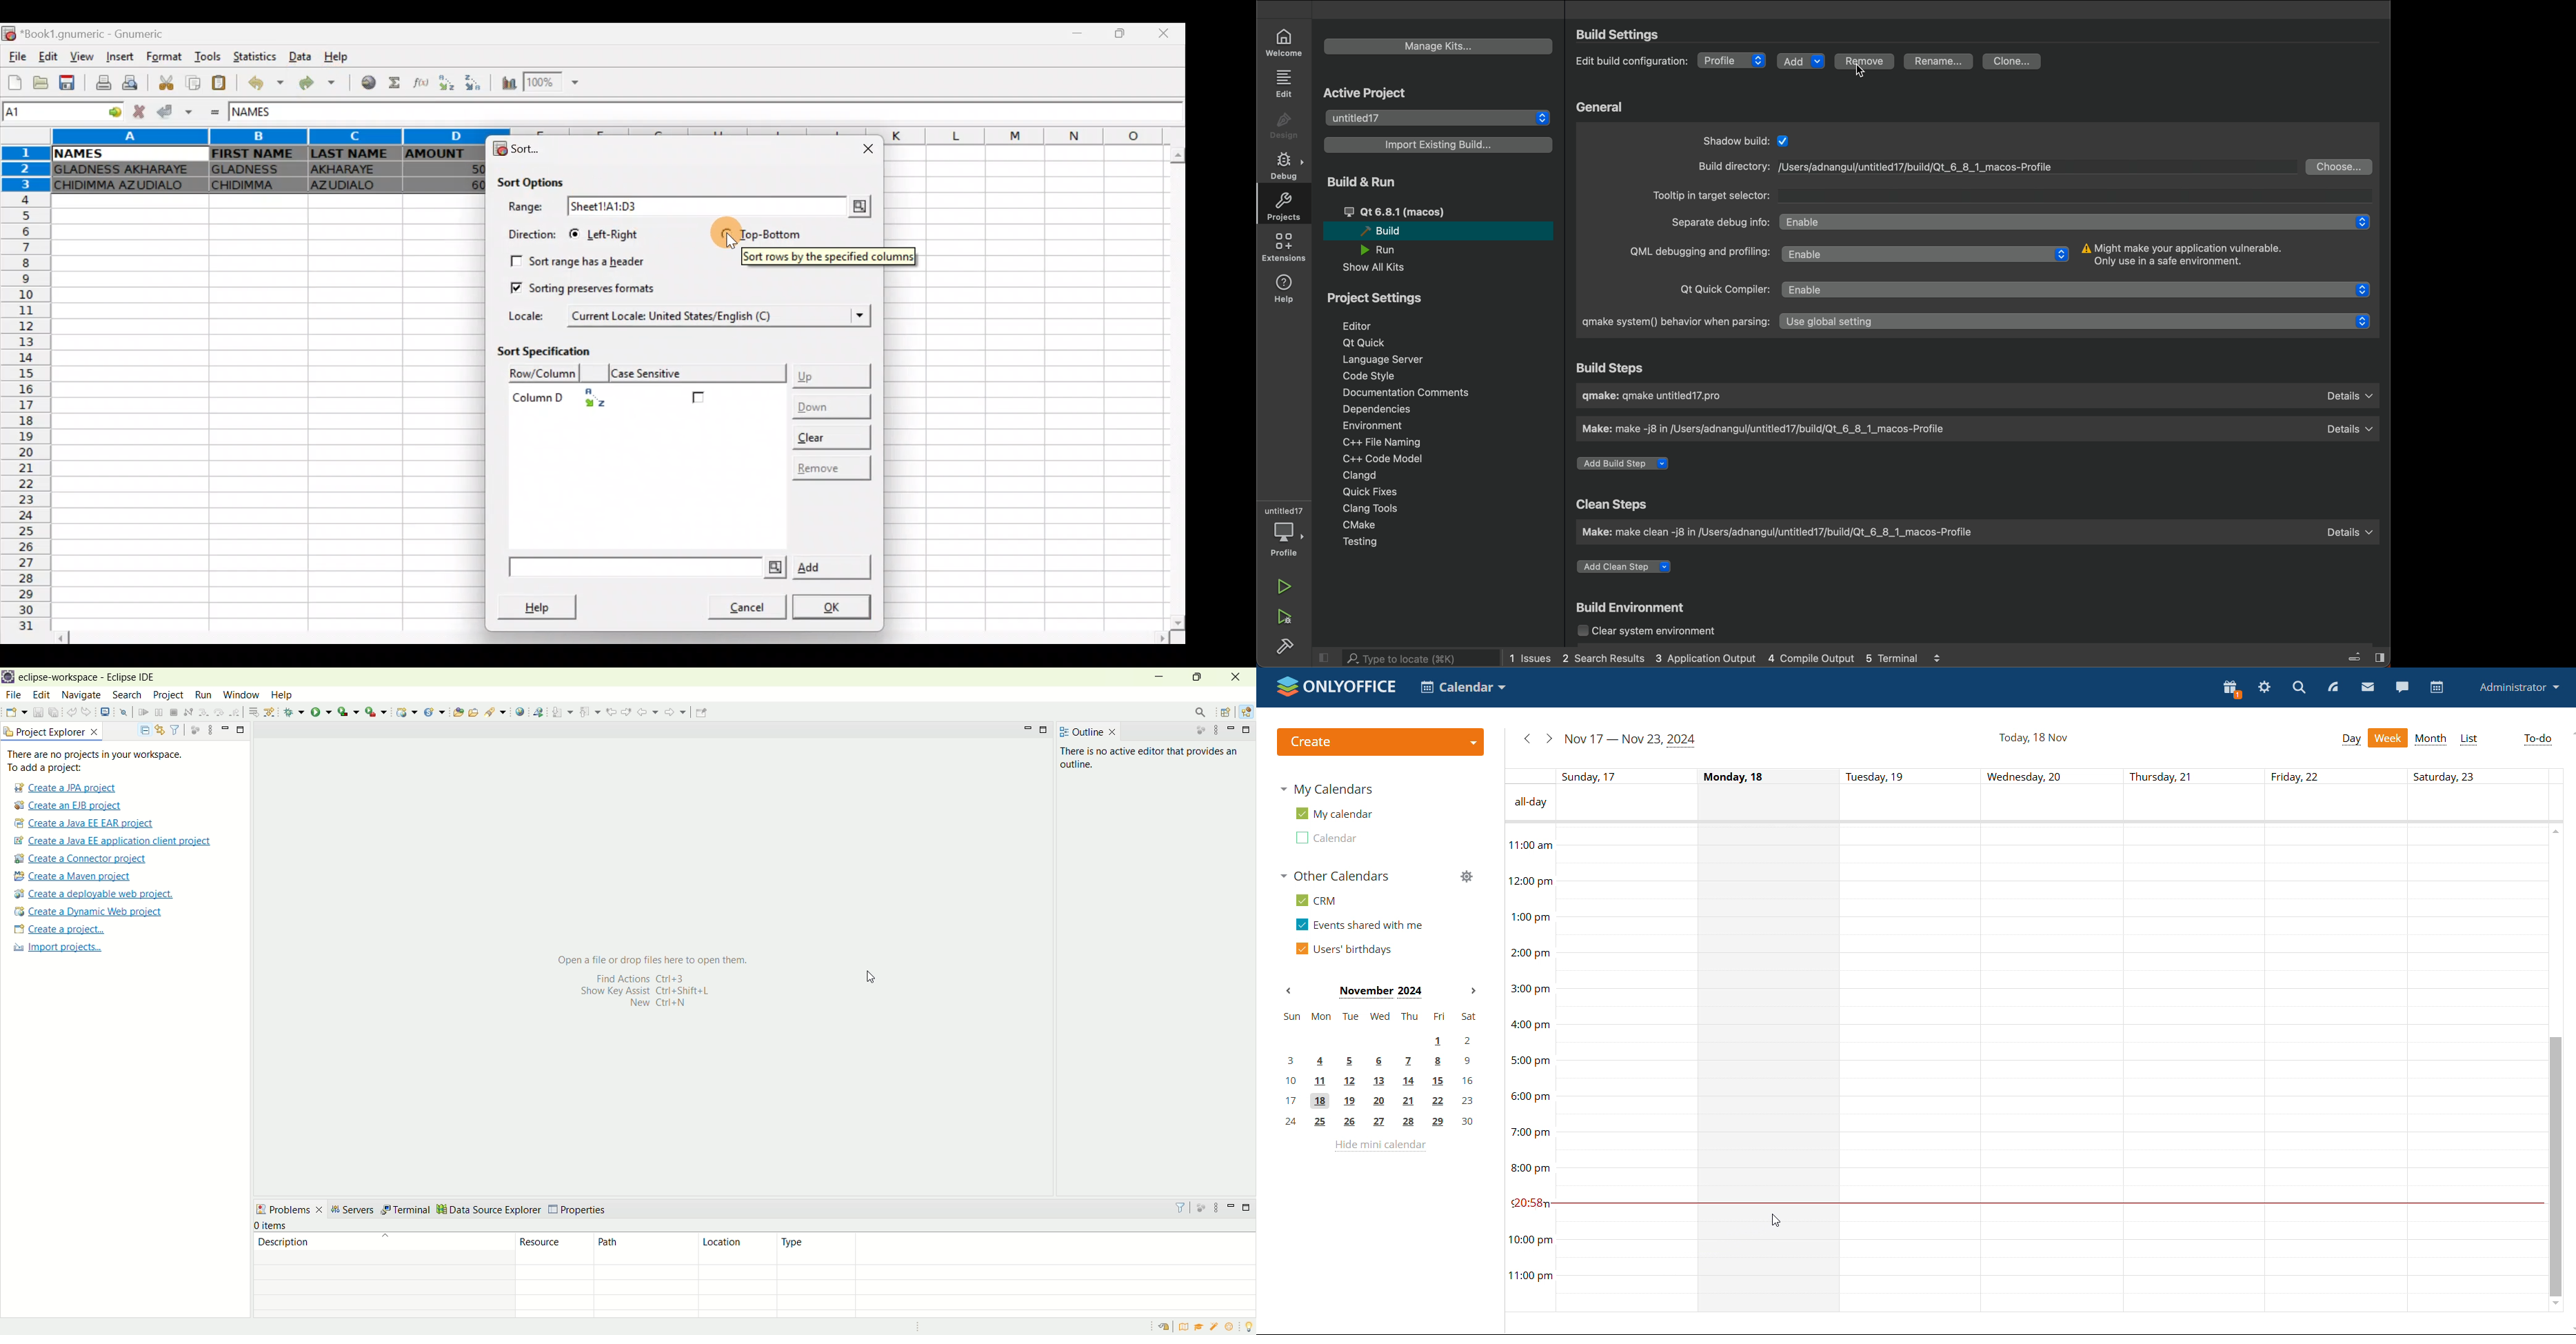  What do you see at coordinates (446, 83) in the screenshot?
I see `Sort Ascending order` at bounding box center [446, 83].